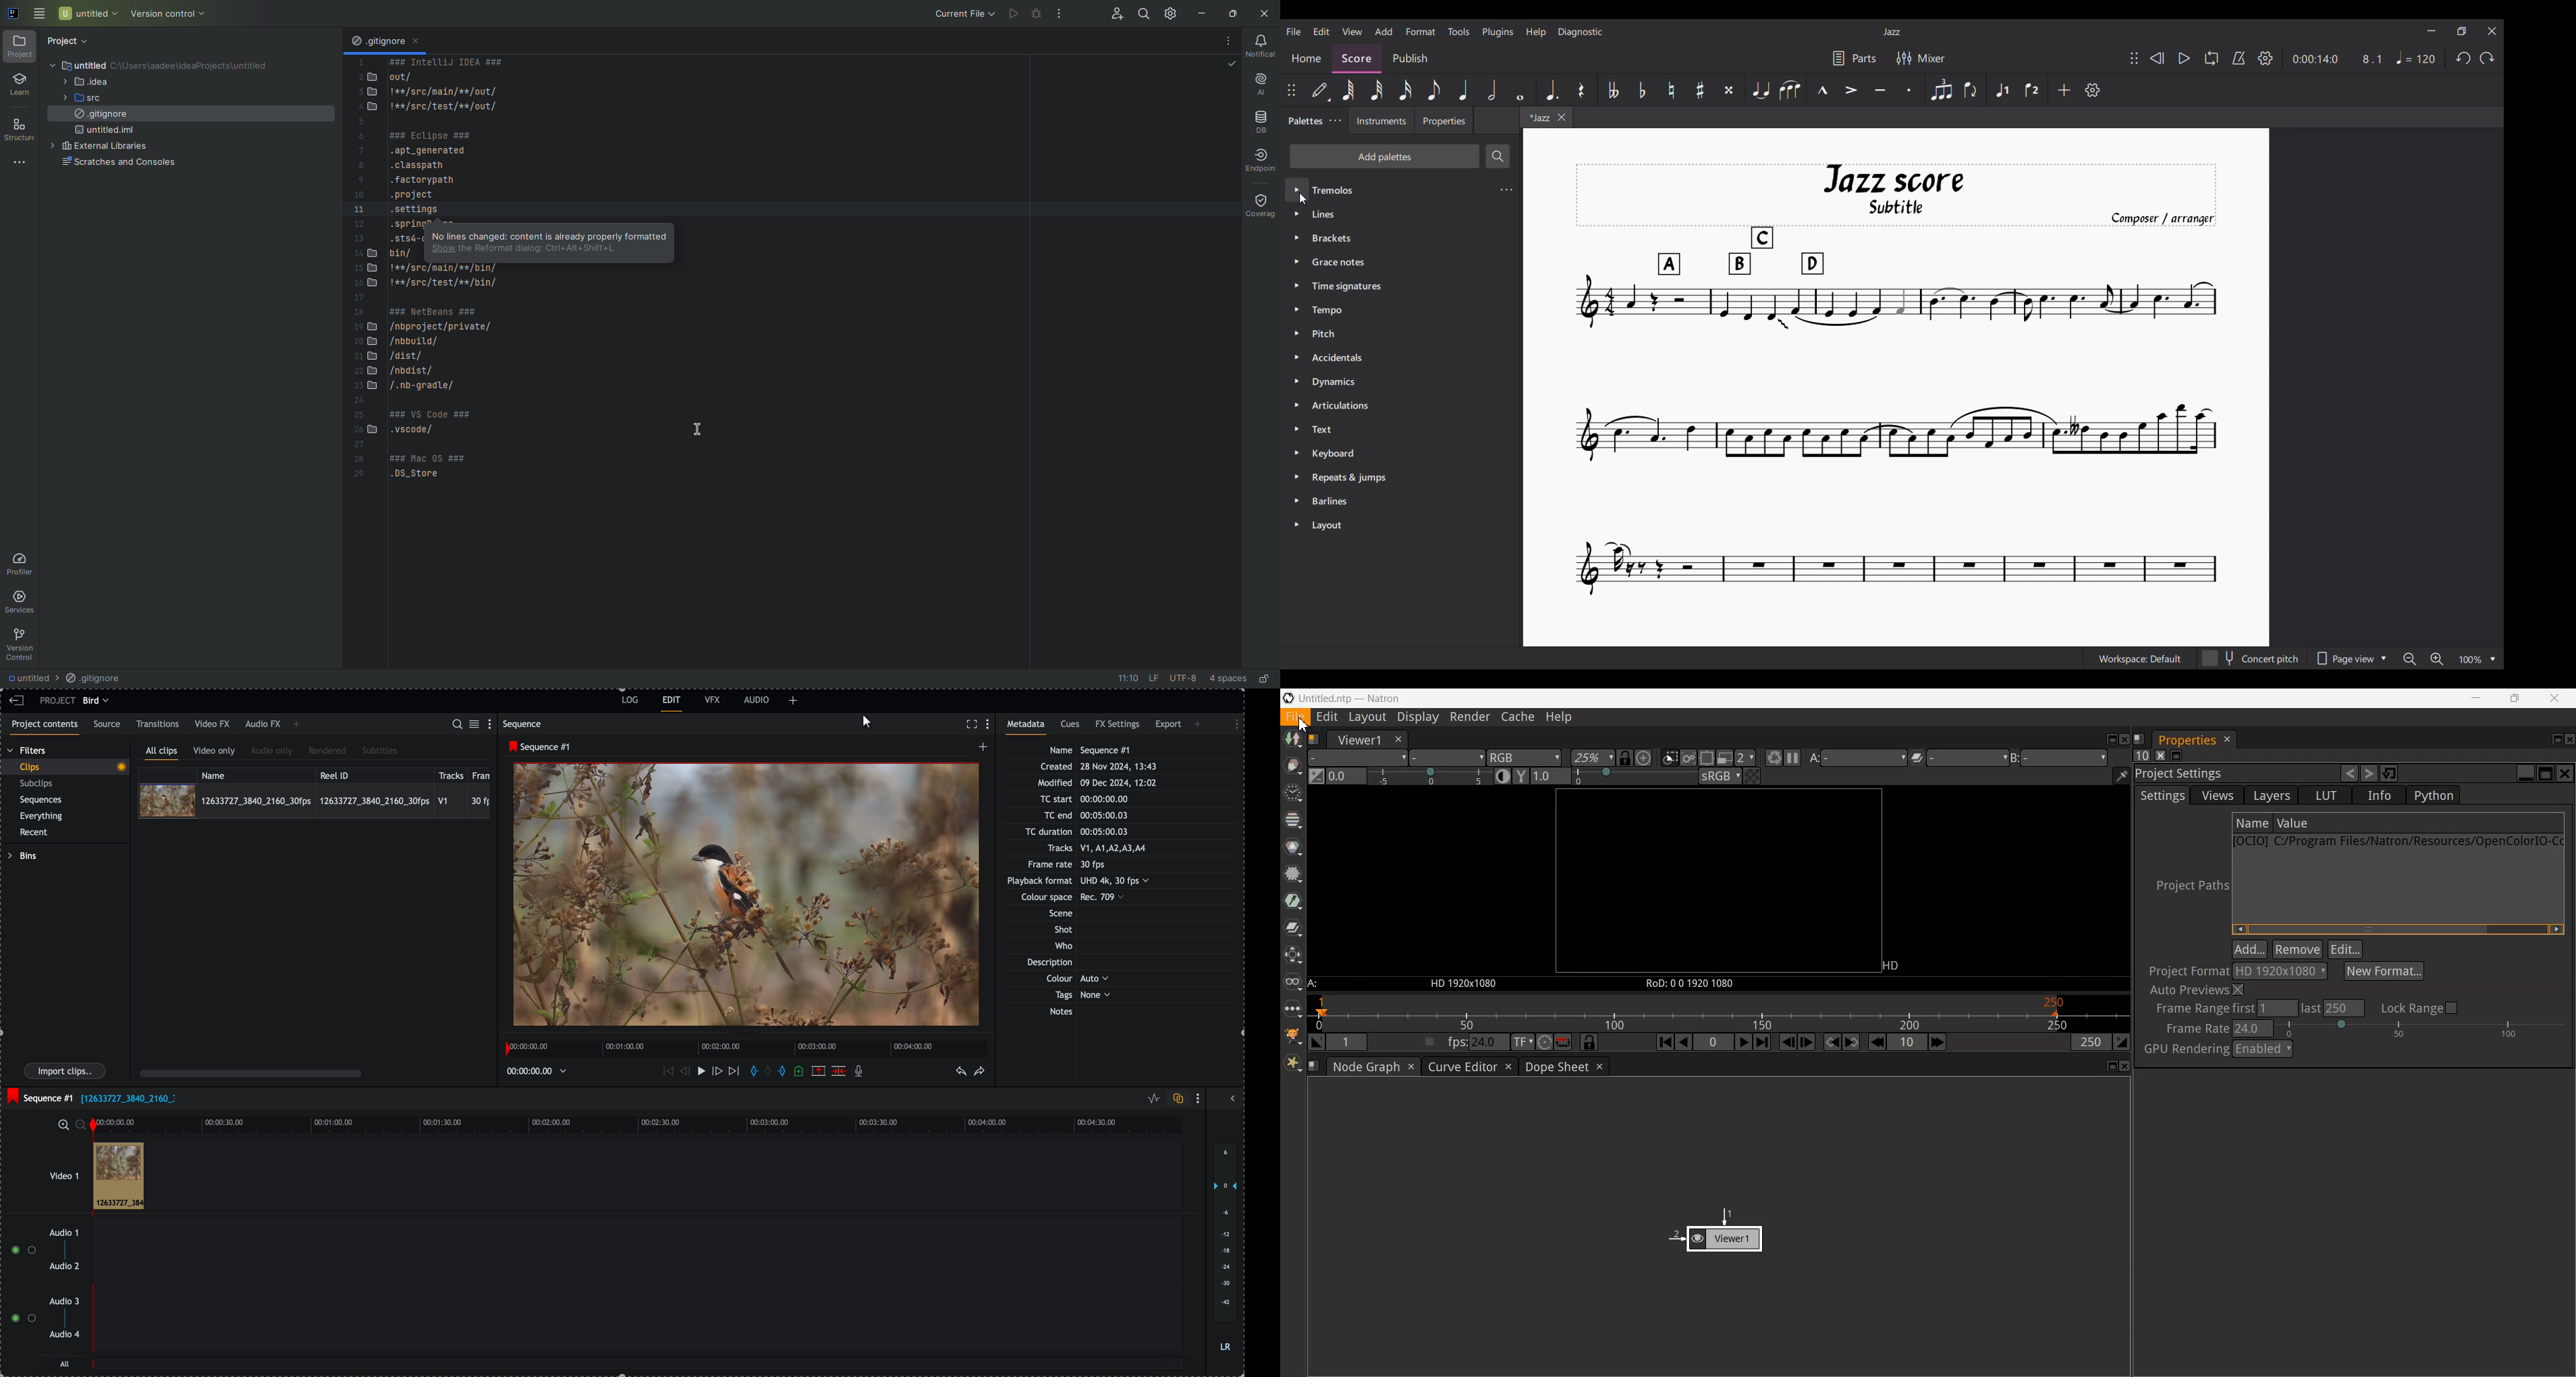  I want to click on .gitgmore, so click(377, 42).